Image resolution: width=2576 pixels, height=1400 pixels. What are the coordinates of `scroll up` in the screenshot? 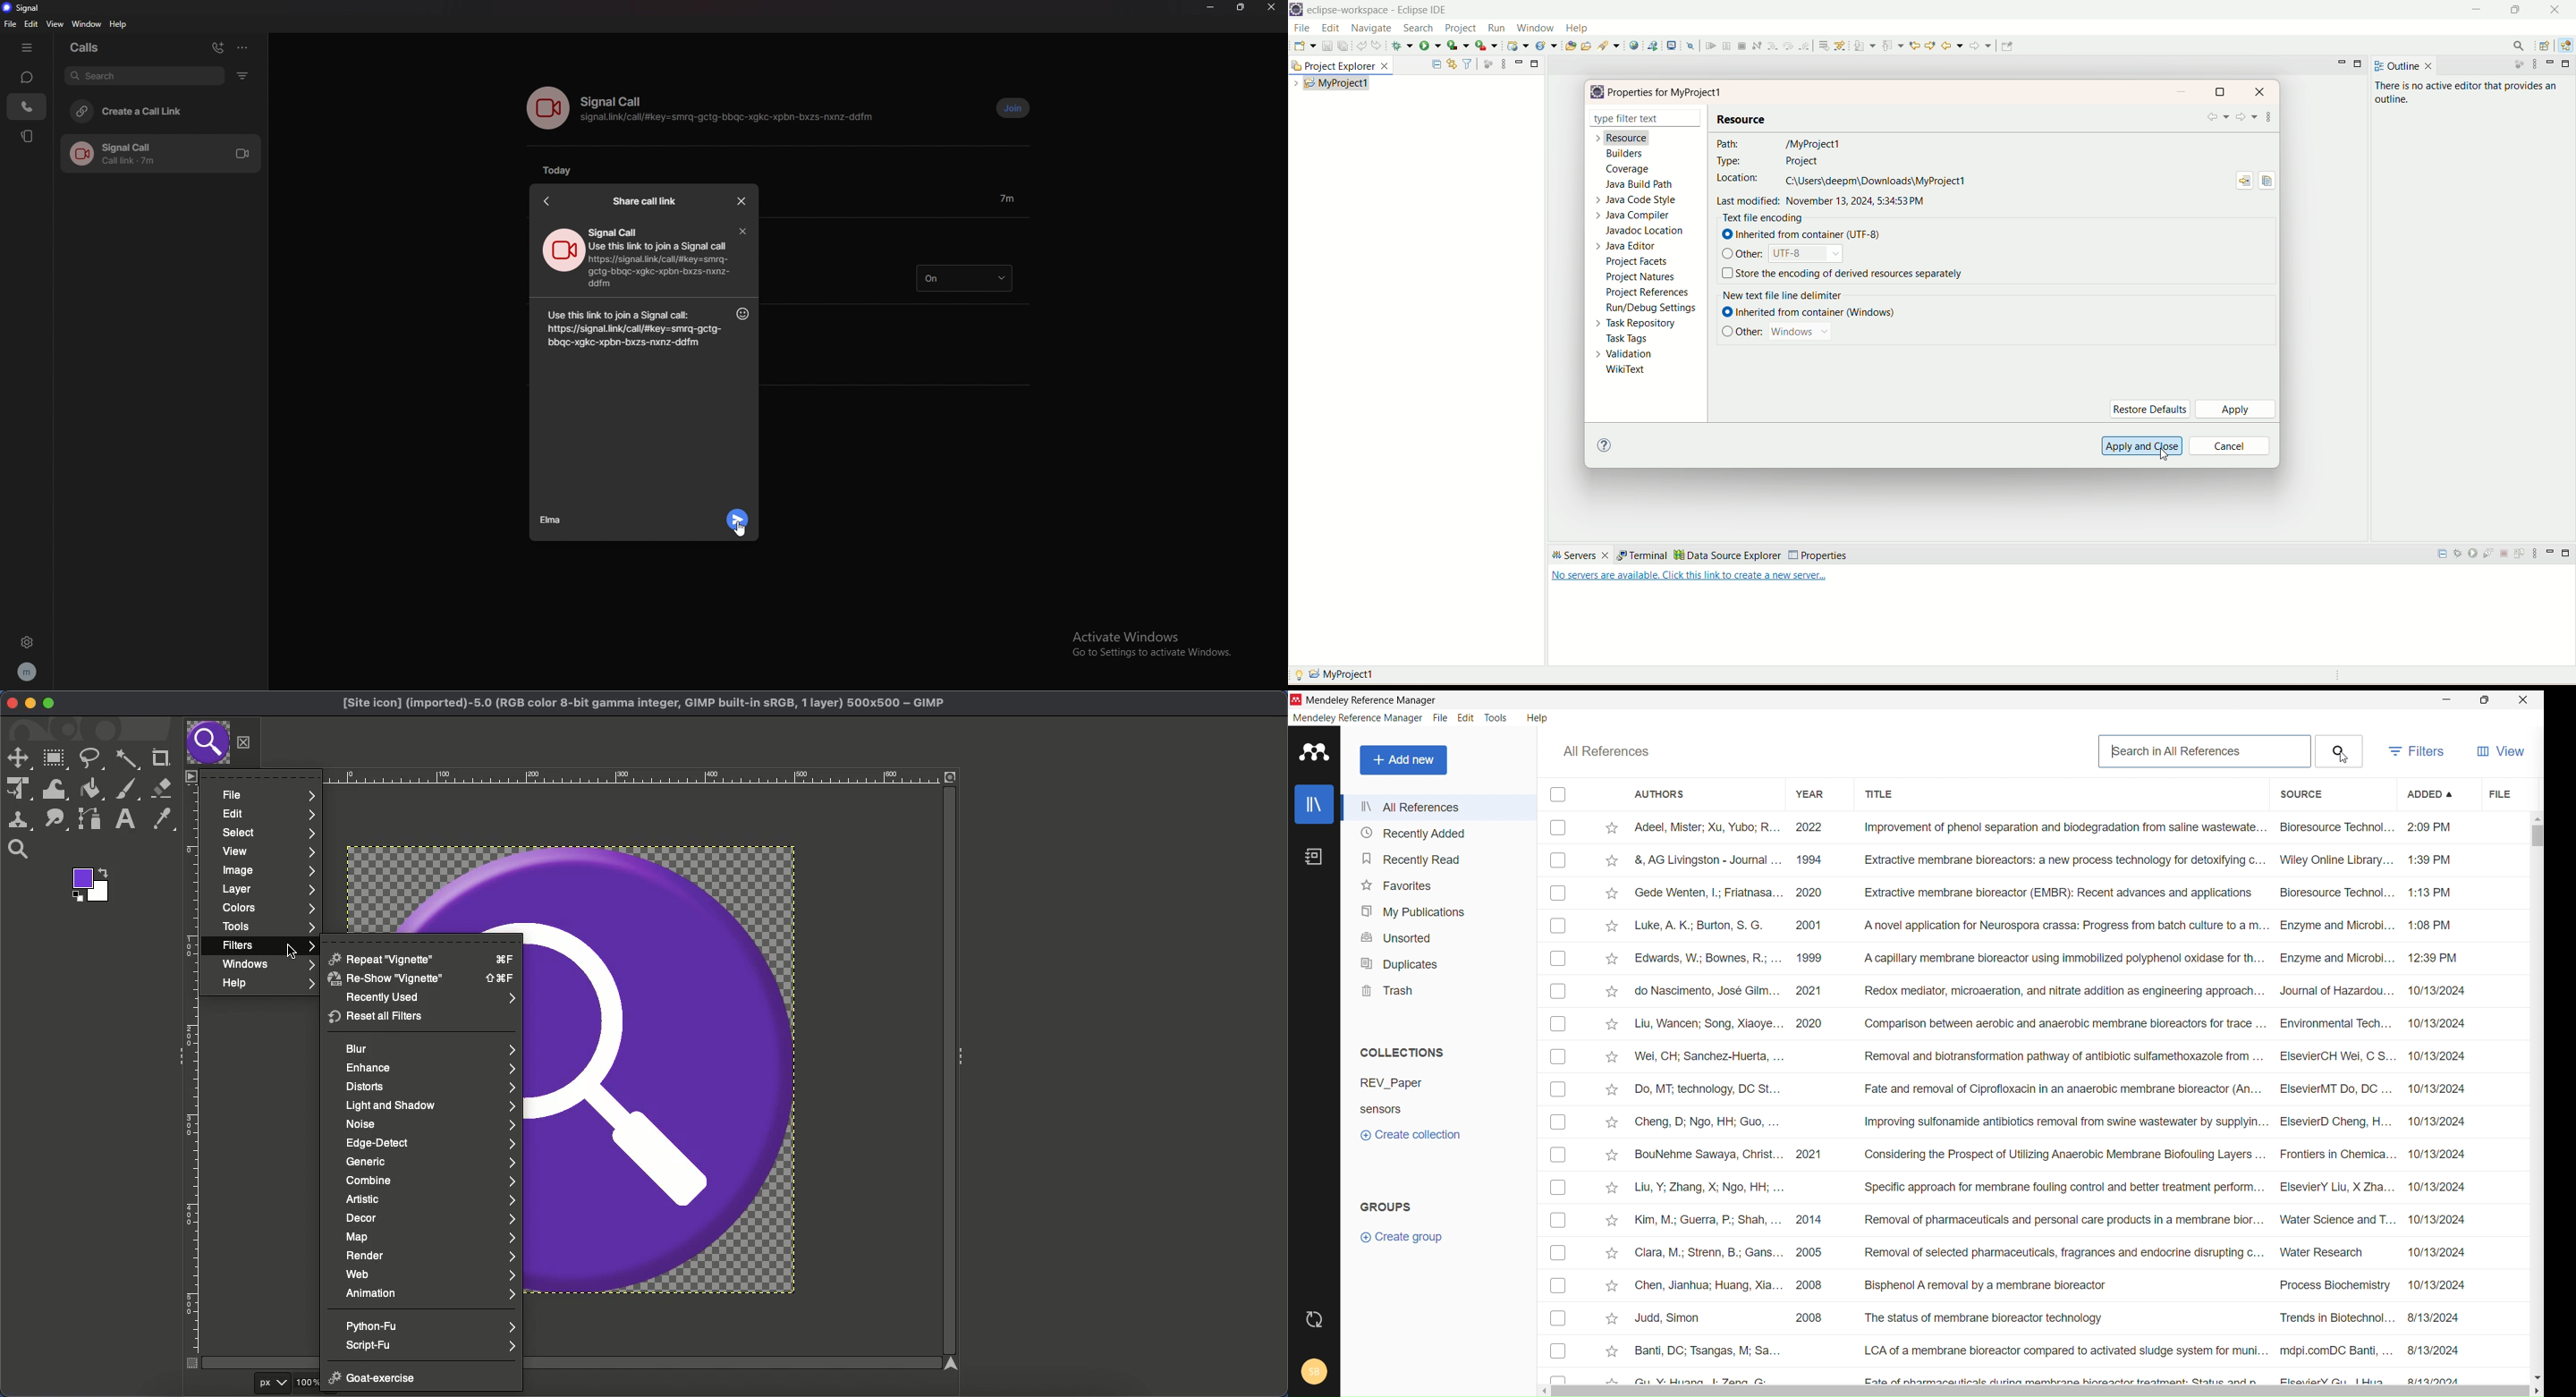 It's located at (2536, 818).